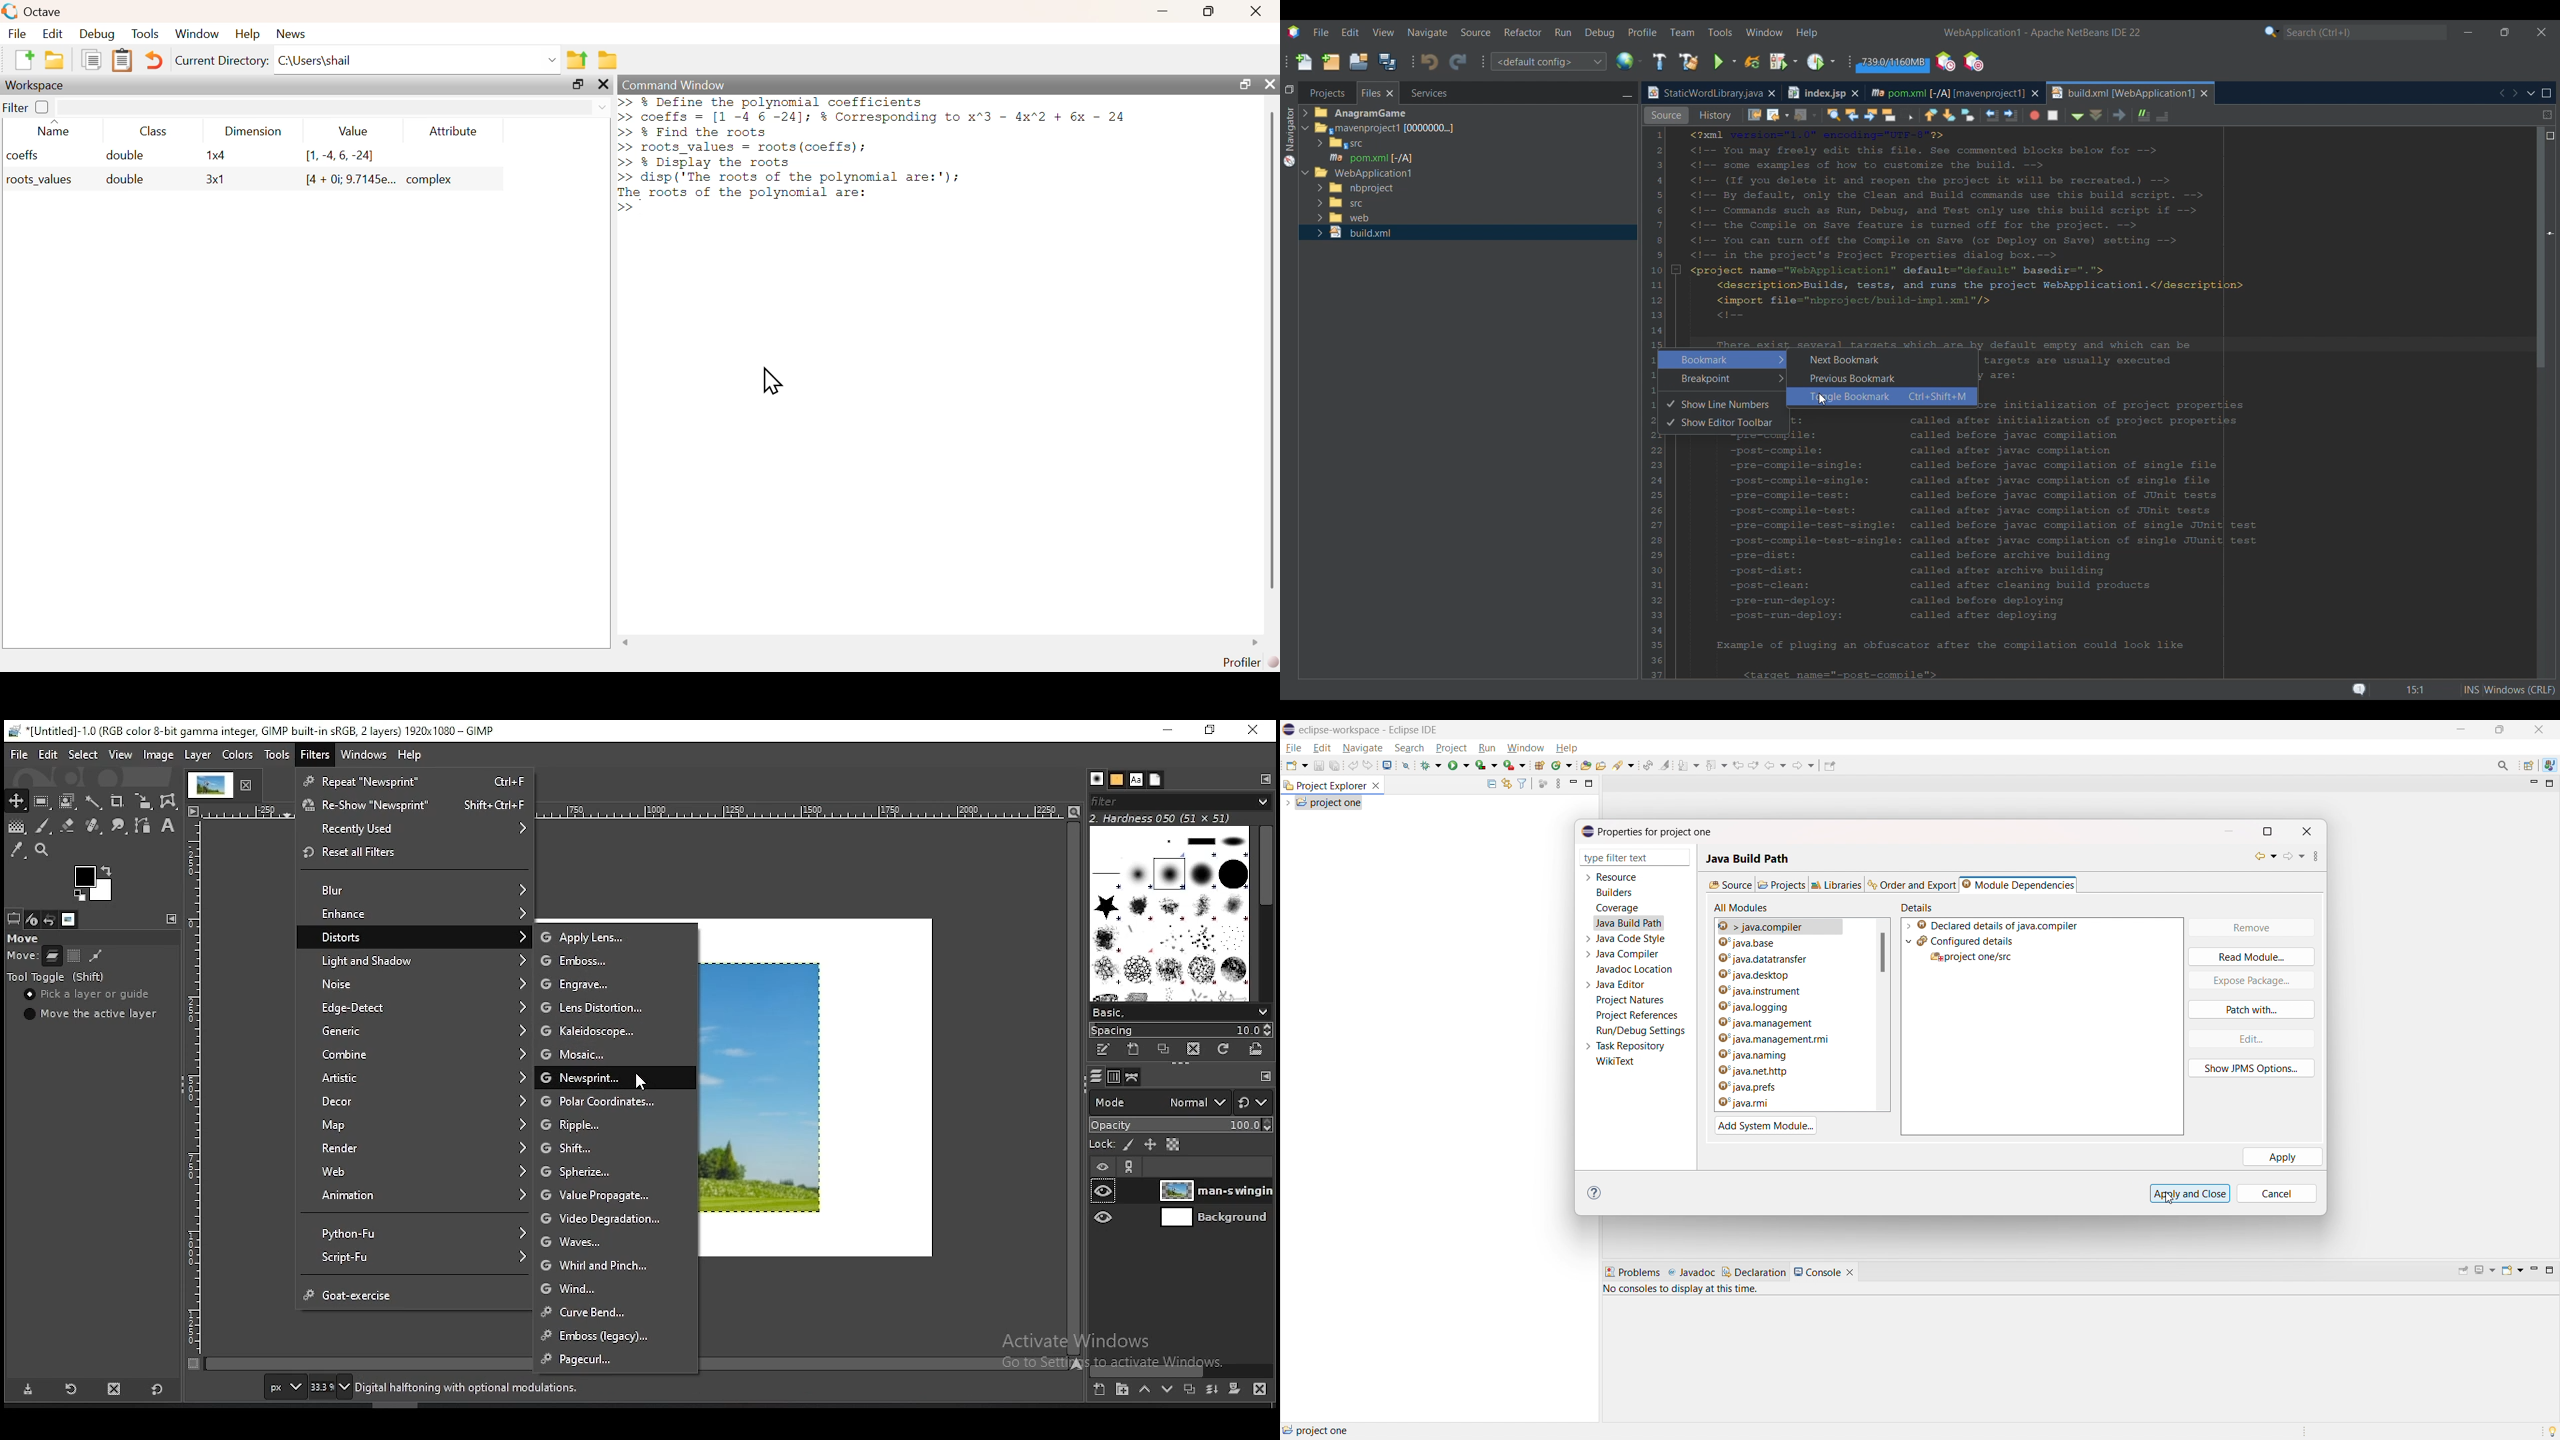 The height and width of the screenshot is (1456, 2576). What do you see at coordinates (1791, 944) in the screenshot?
I see `java.compiler` at bounding box center [1791, 944].